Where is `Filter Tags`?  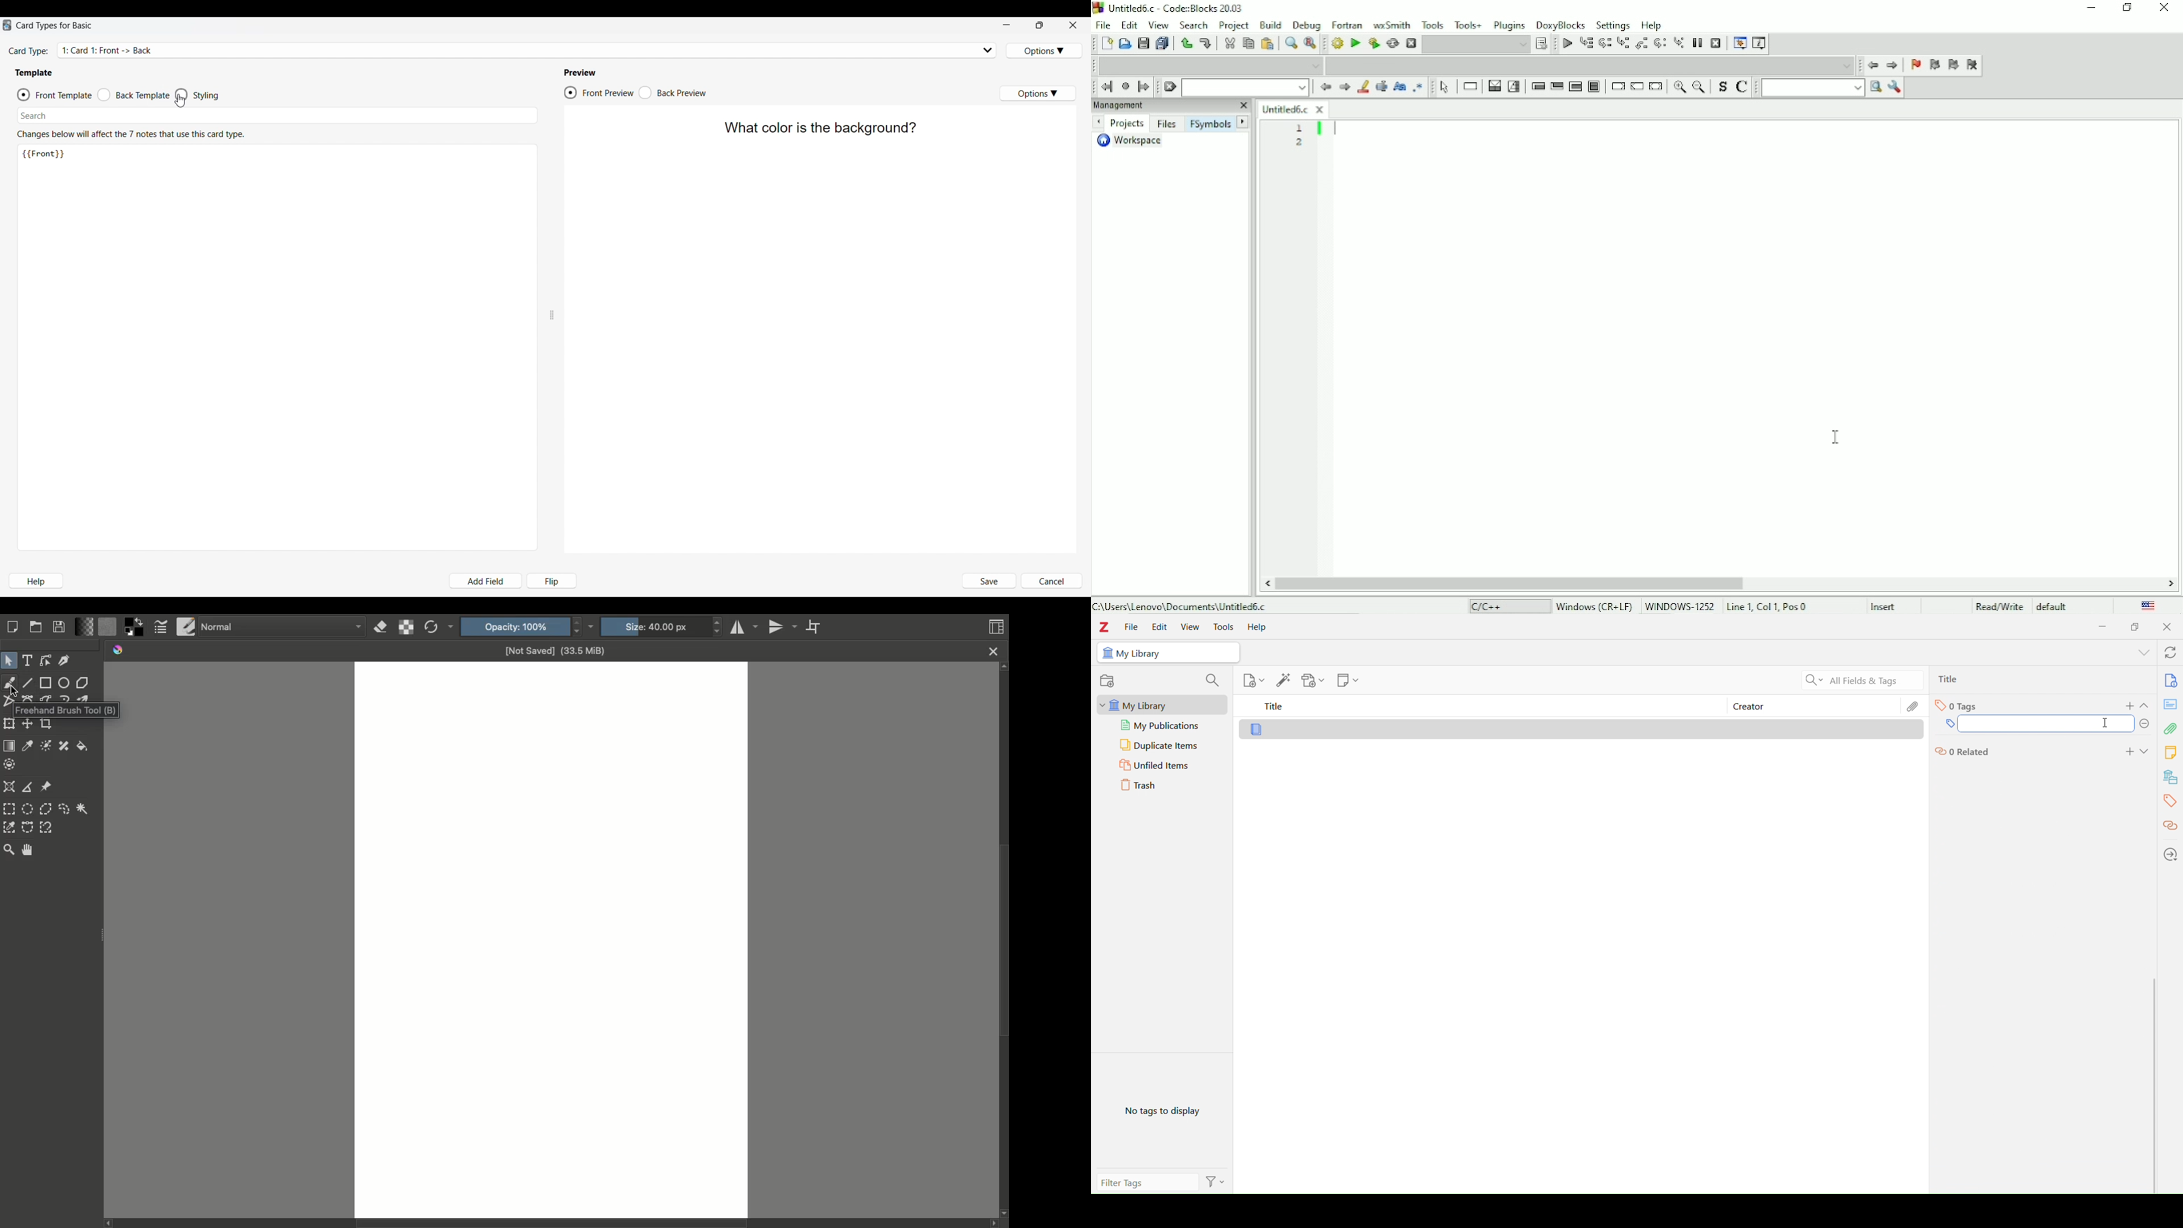 Filter Tags is located at coordinates (1147, 1182).